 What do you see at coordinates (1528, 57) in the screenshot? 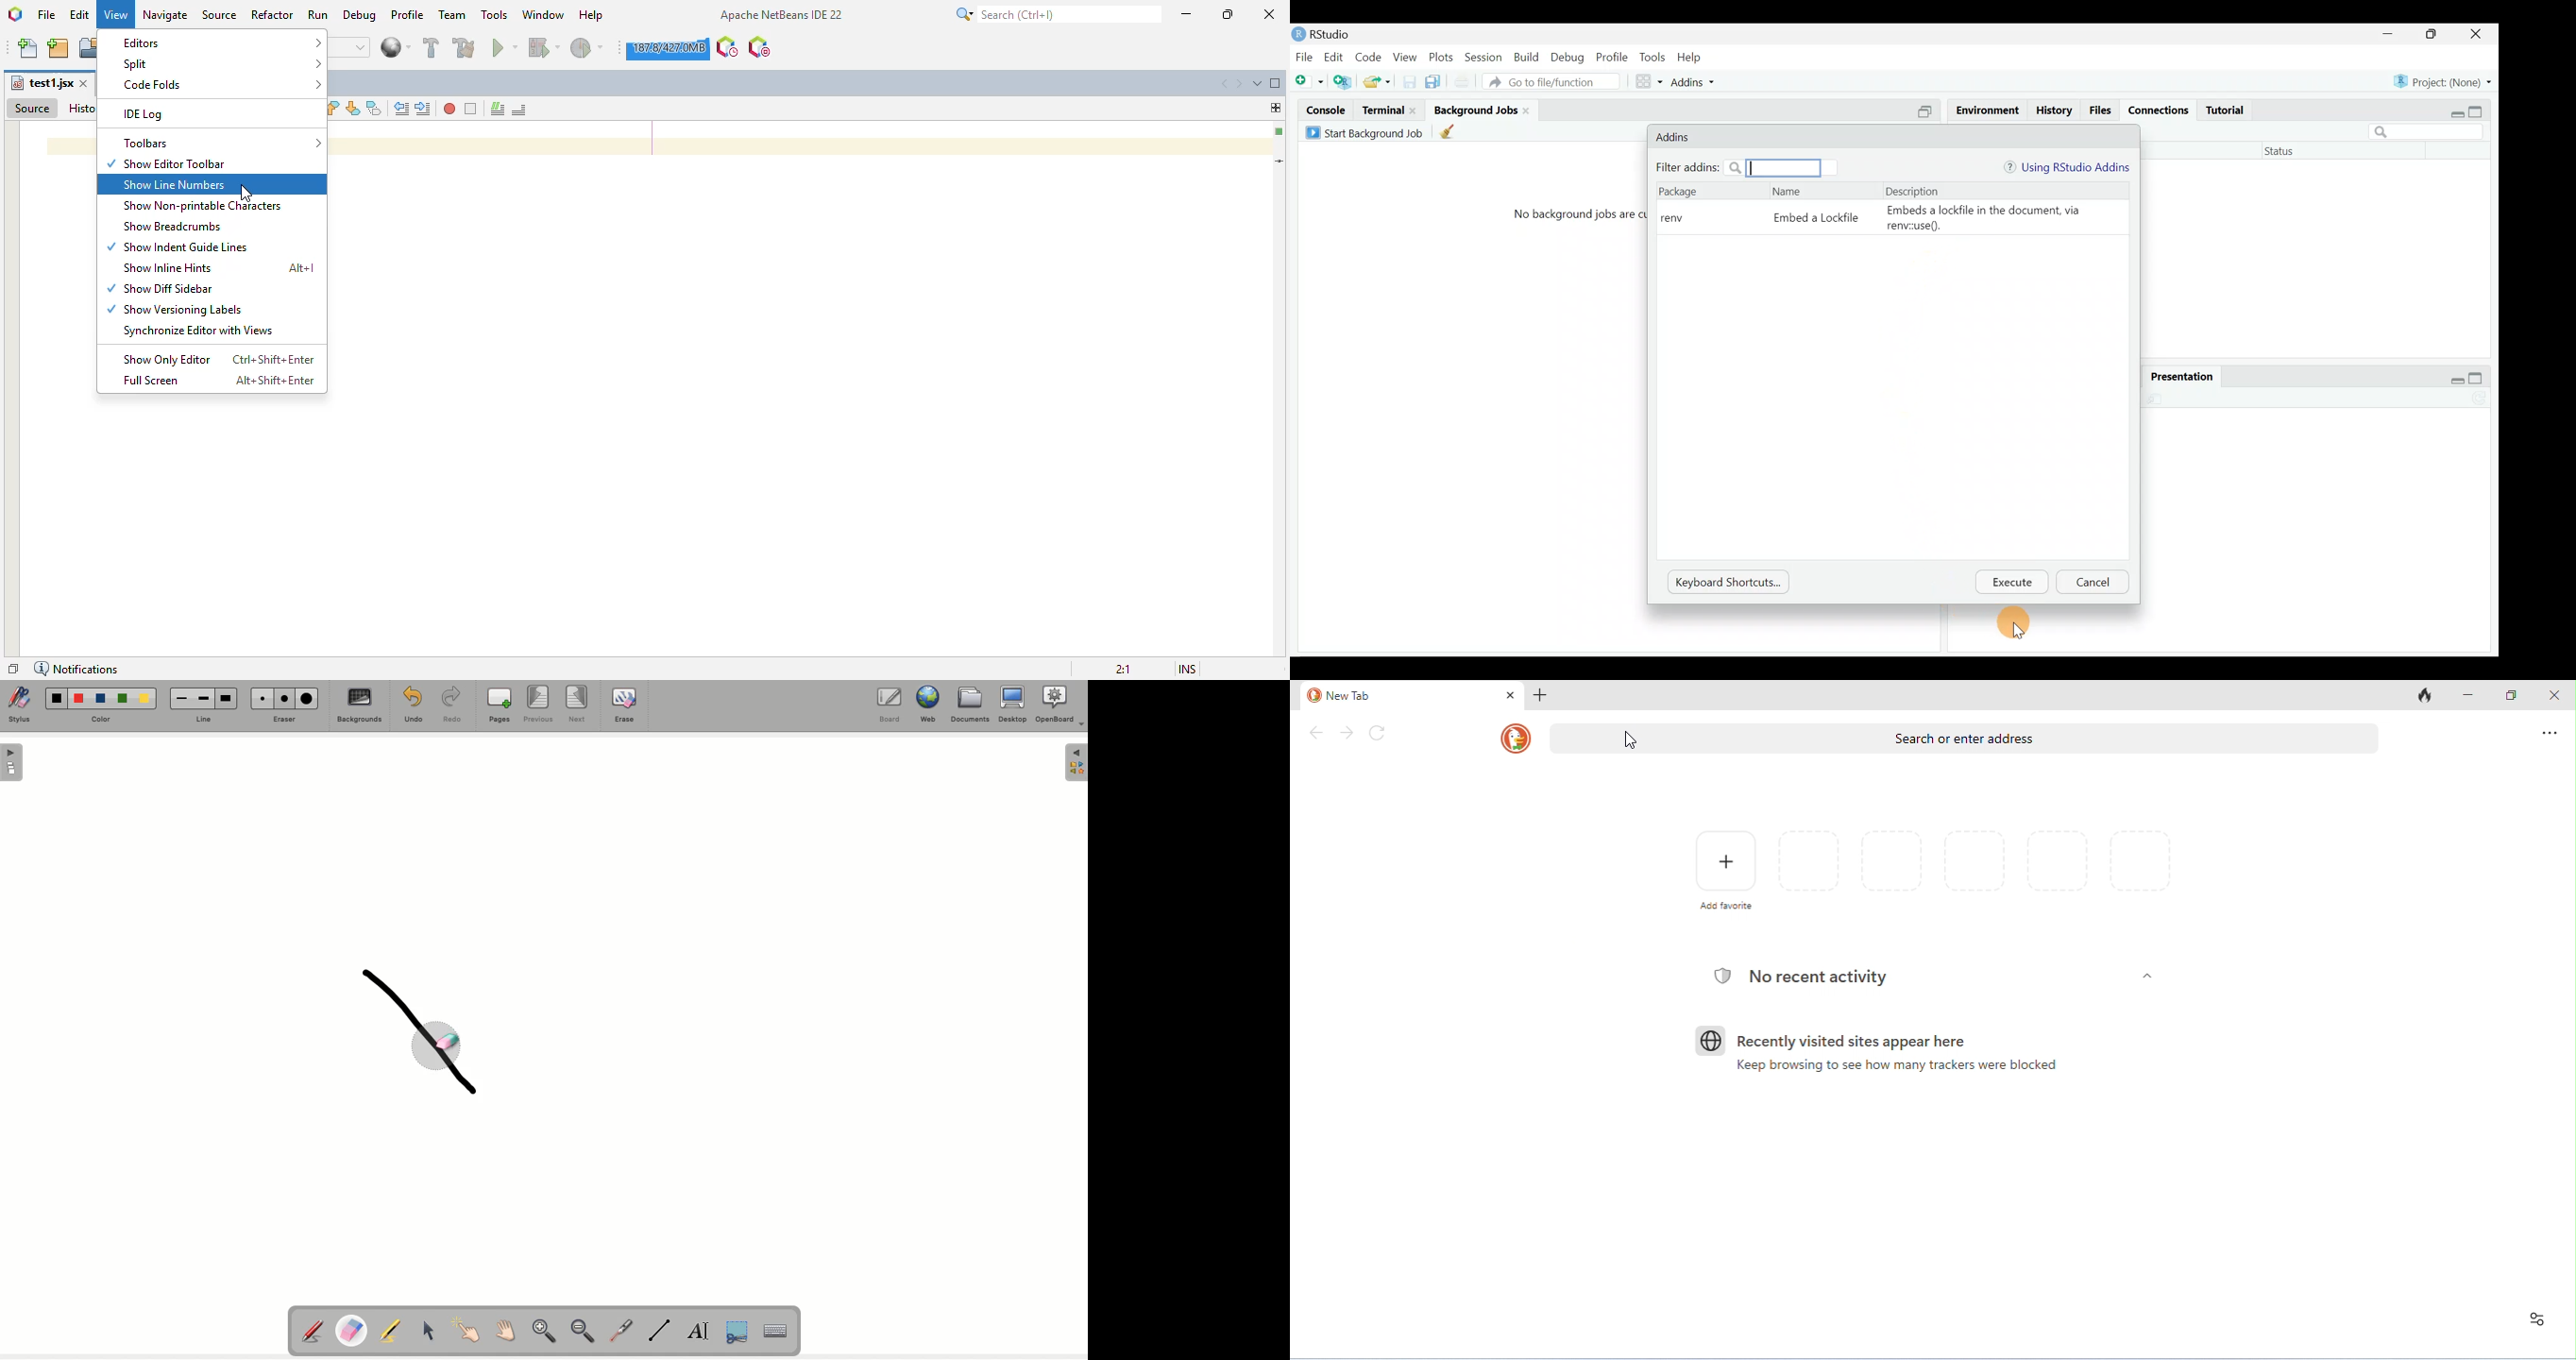
I see `Build` at bounding box center [1528, 57].